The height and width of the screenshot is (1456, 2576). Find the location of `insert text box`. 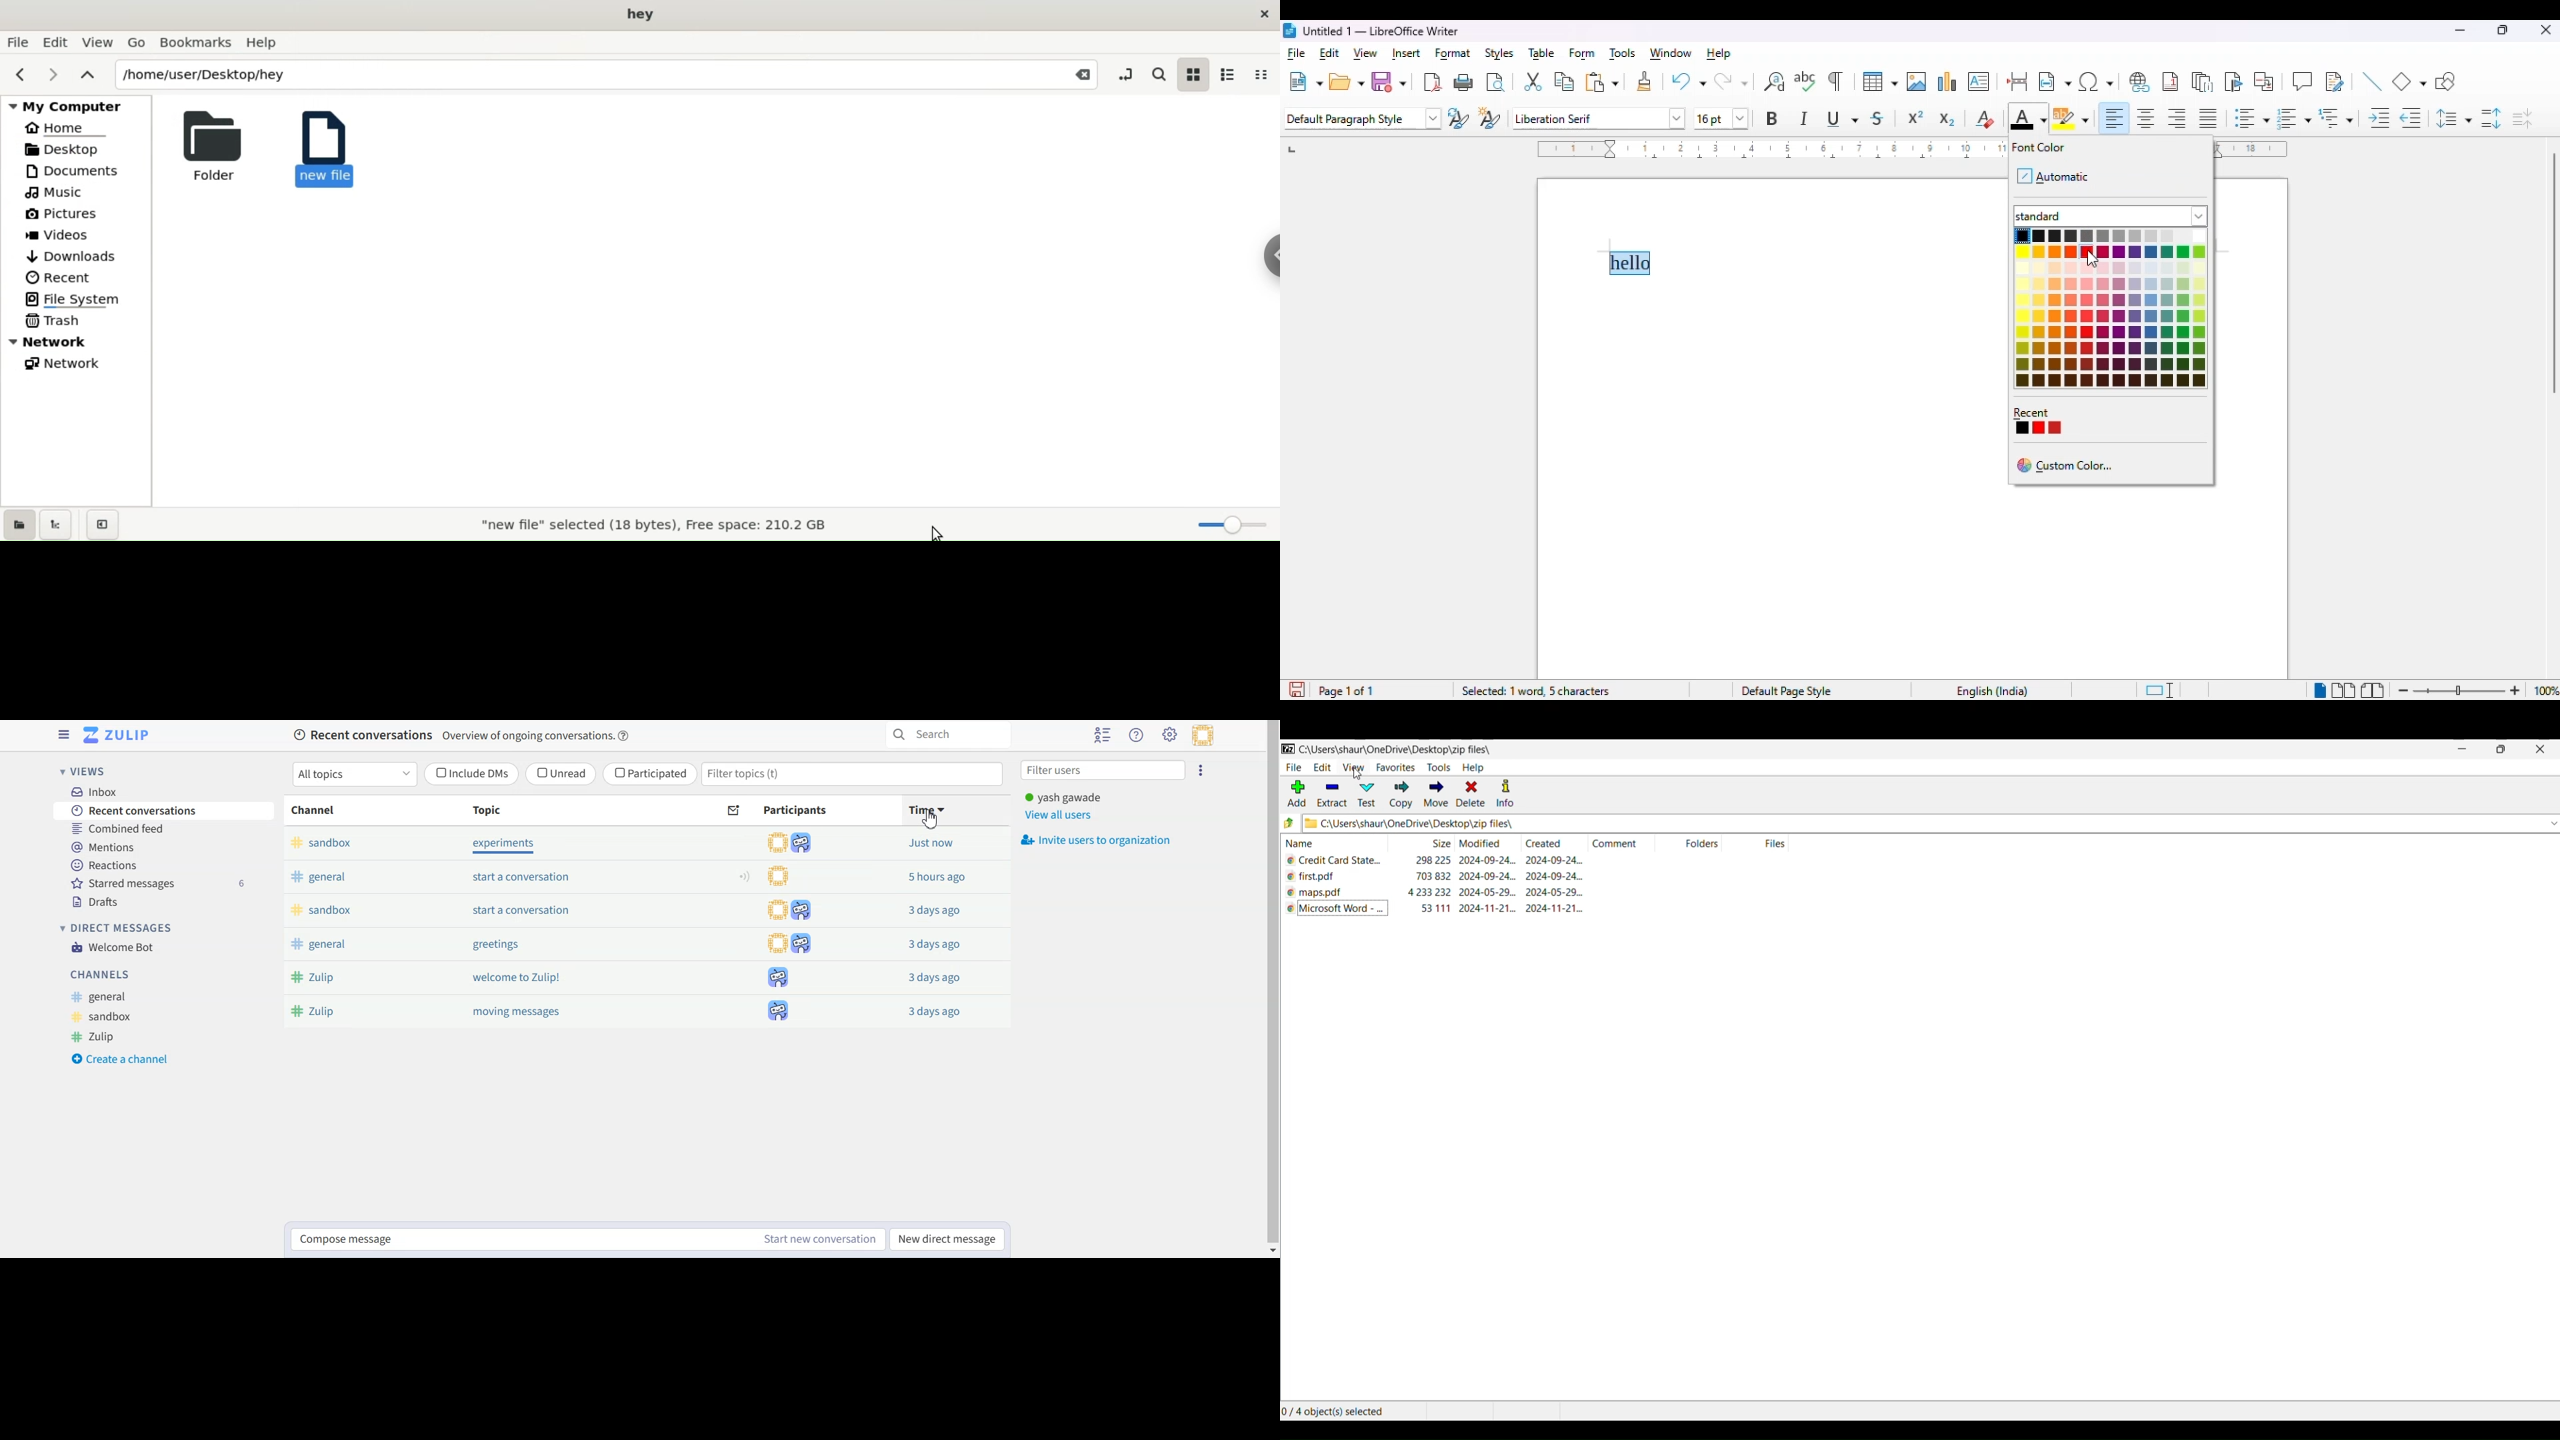

insert text box is located at coordinates (1978, 81).